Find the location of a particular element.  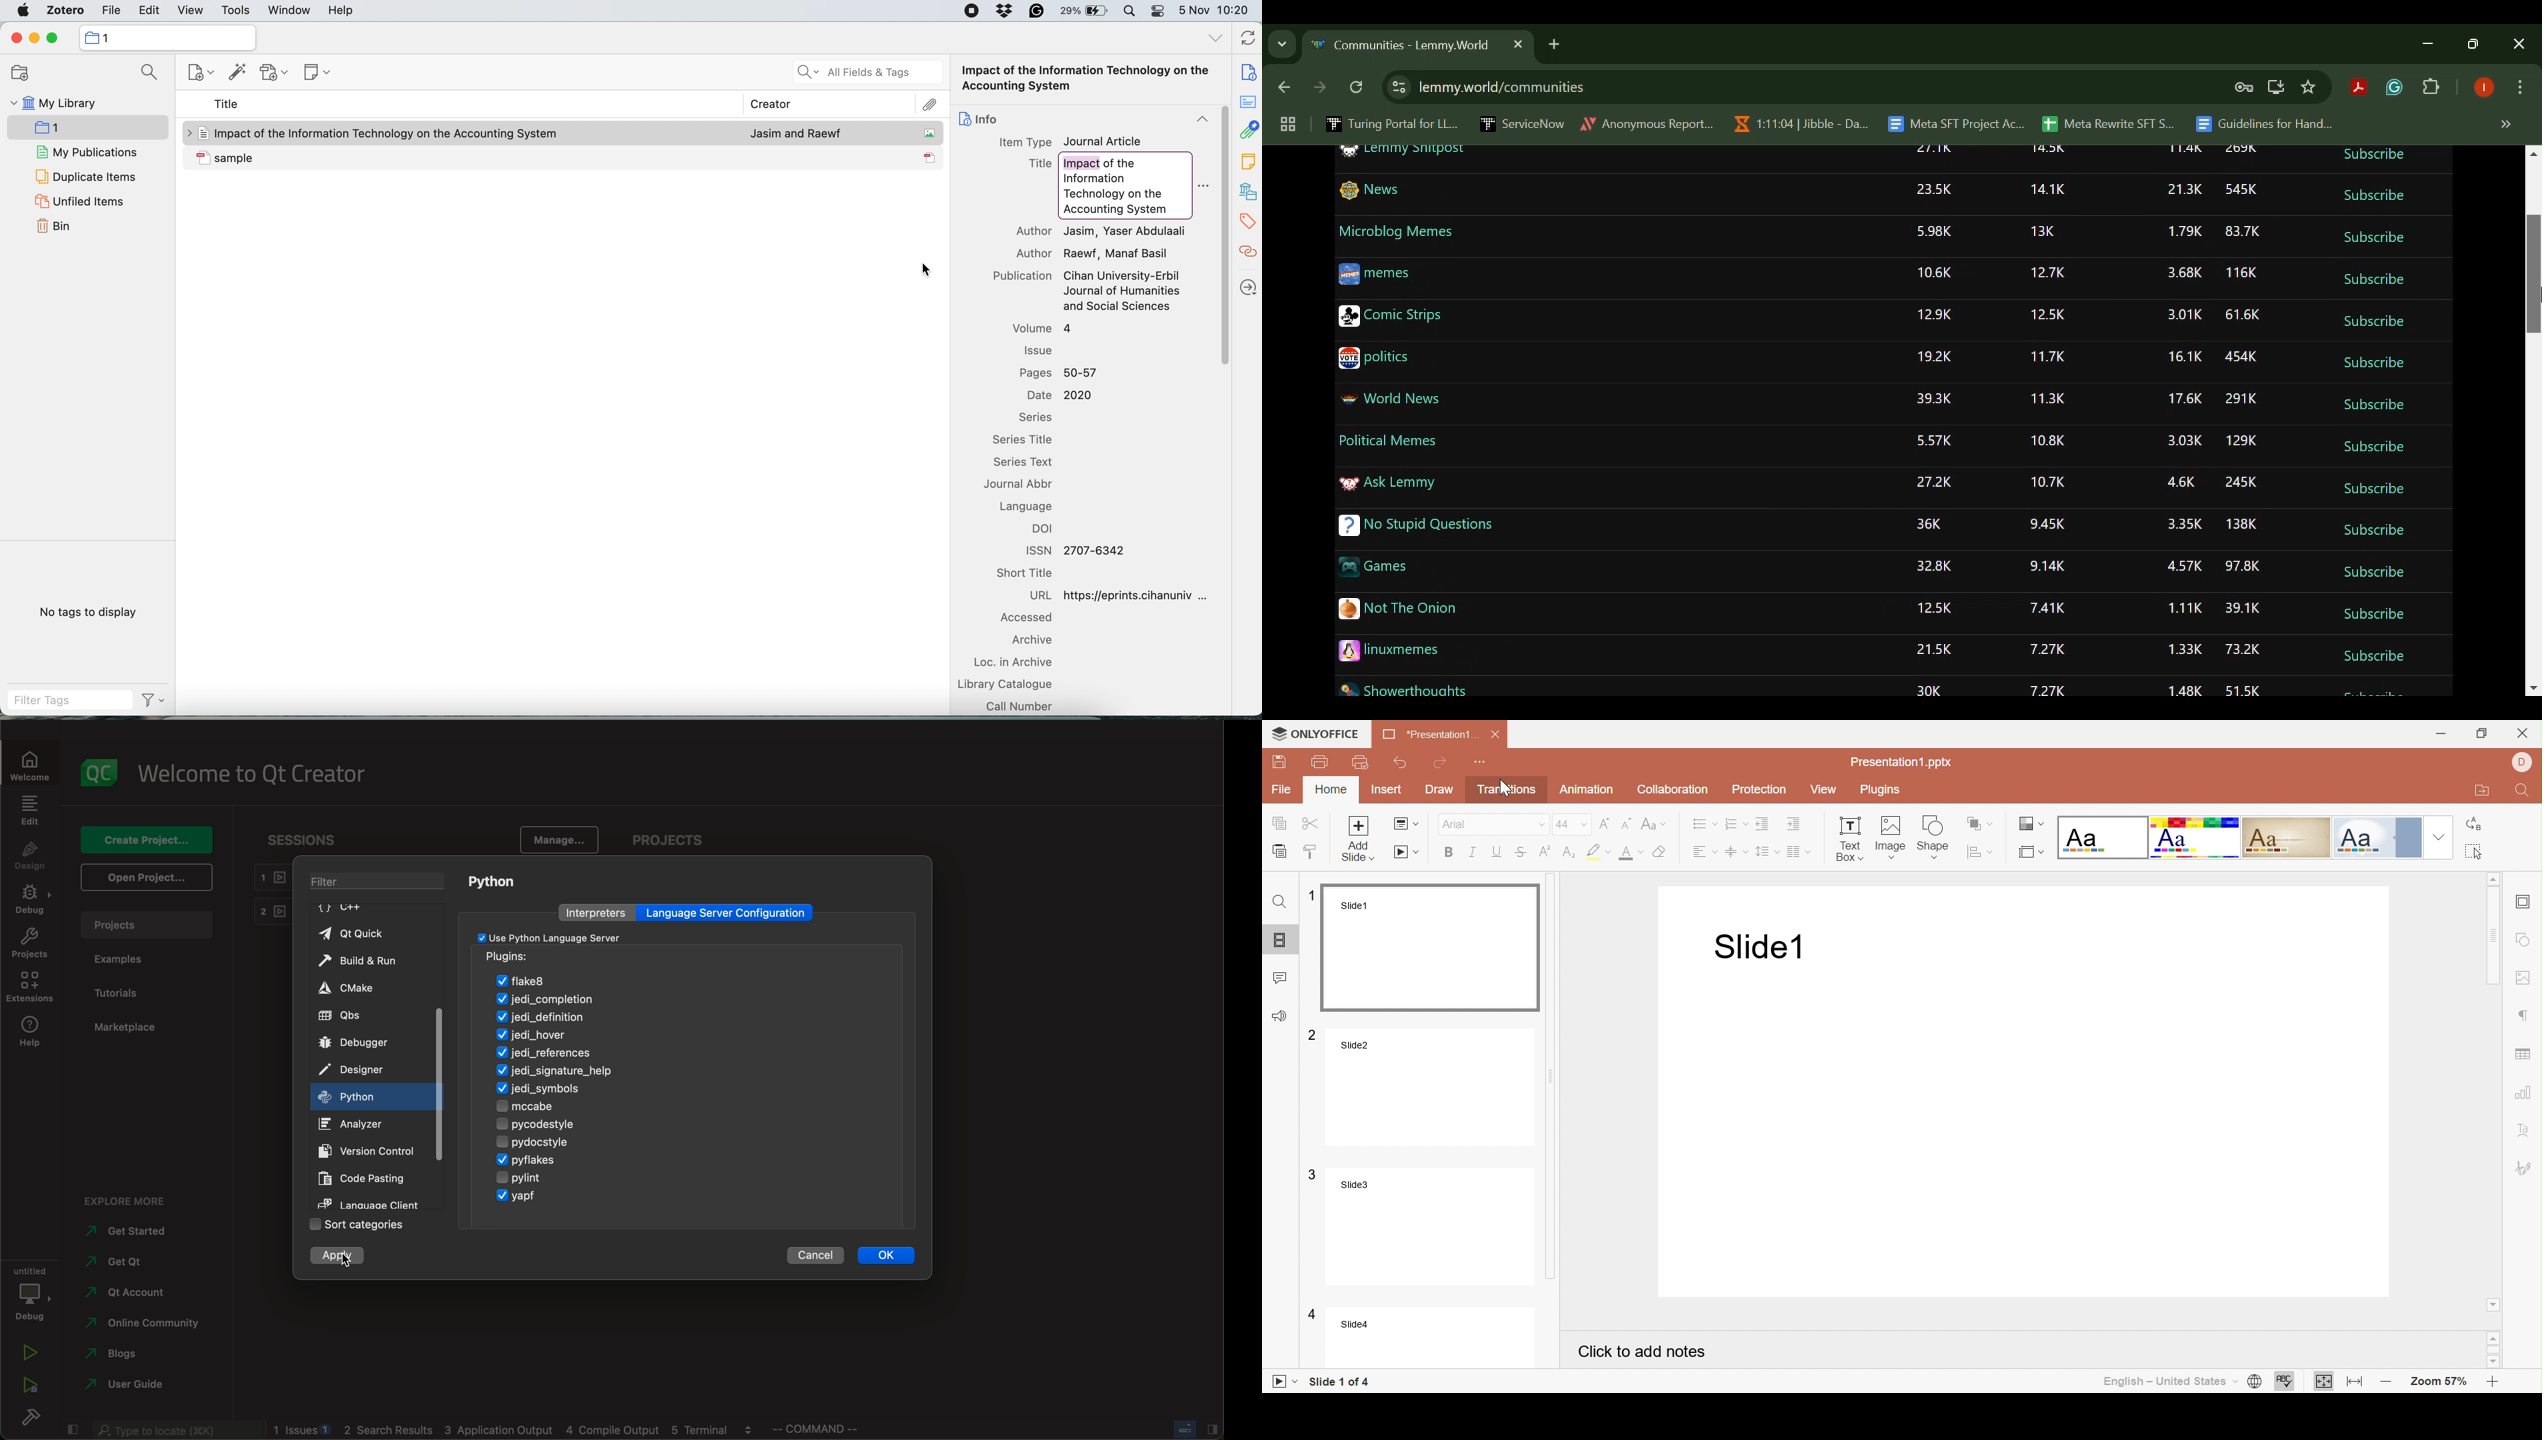

1:11:04 | Jibble - Da... is located at coordinates (1800, 124).